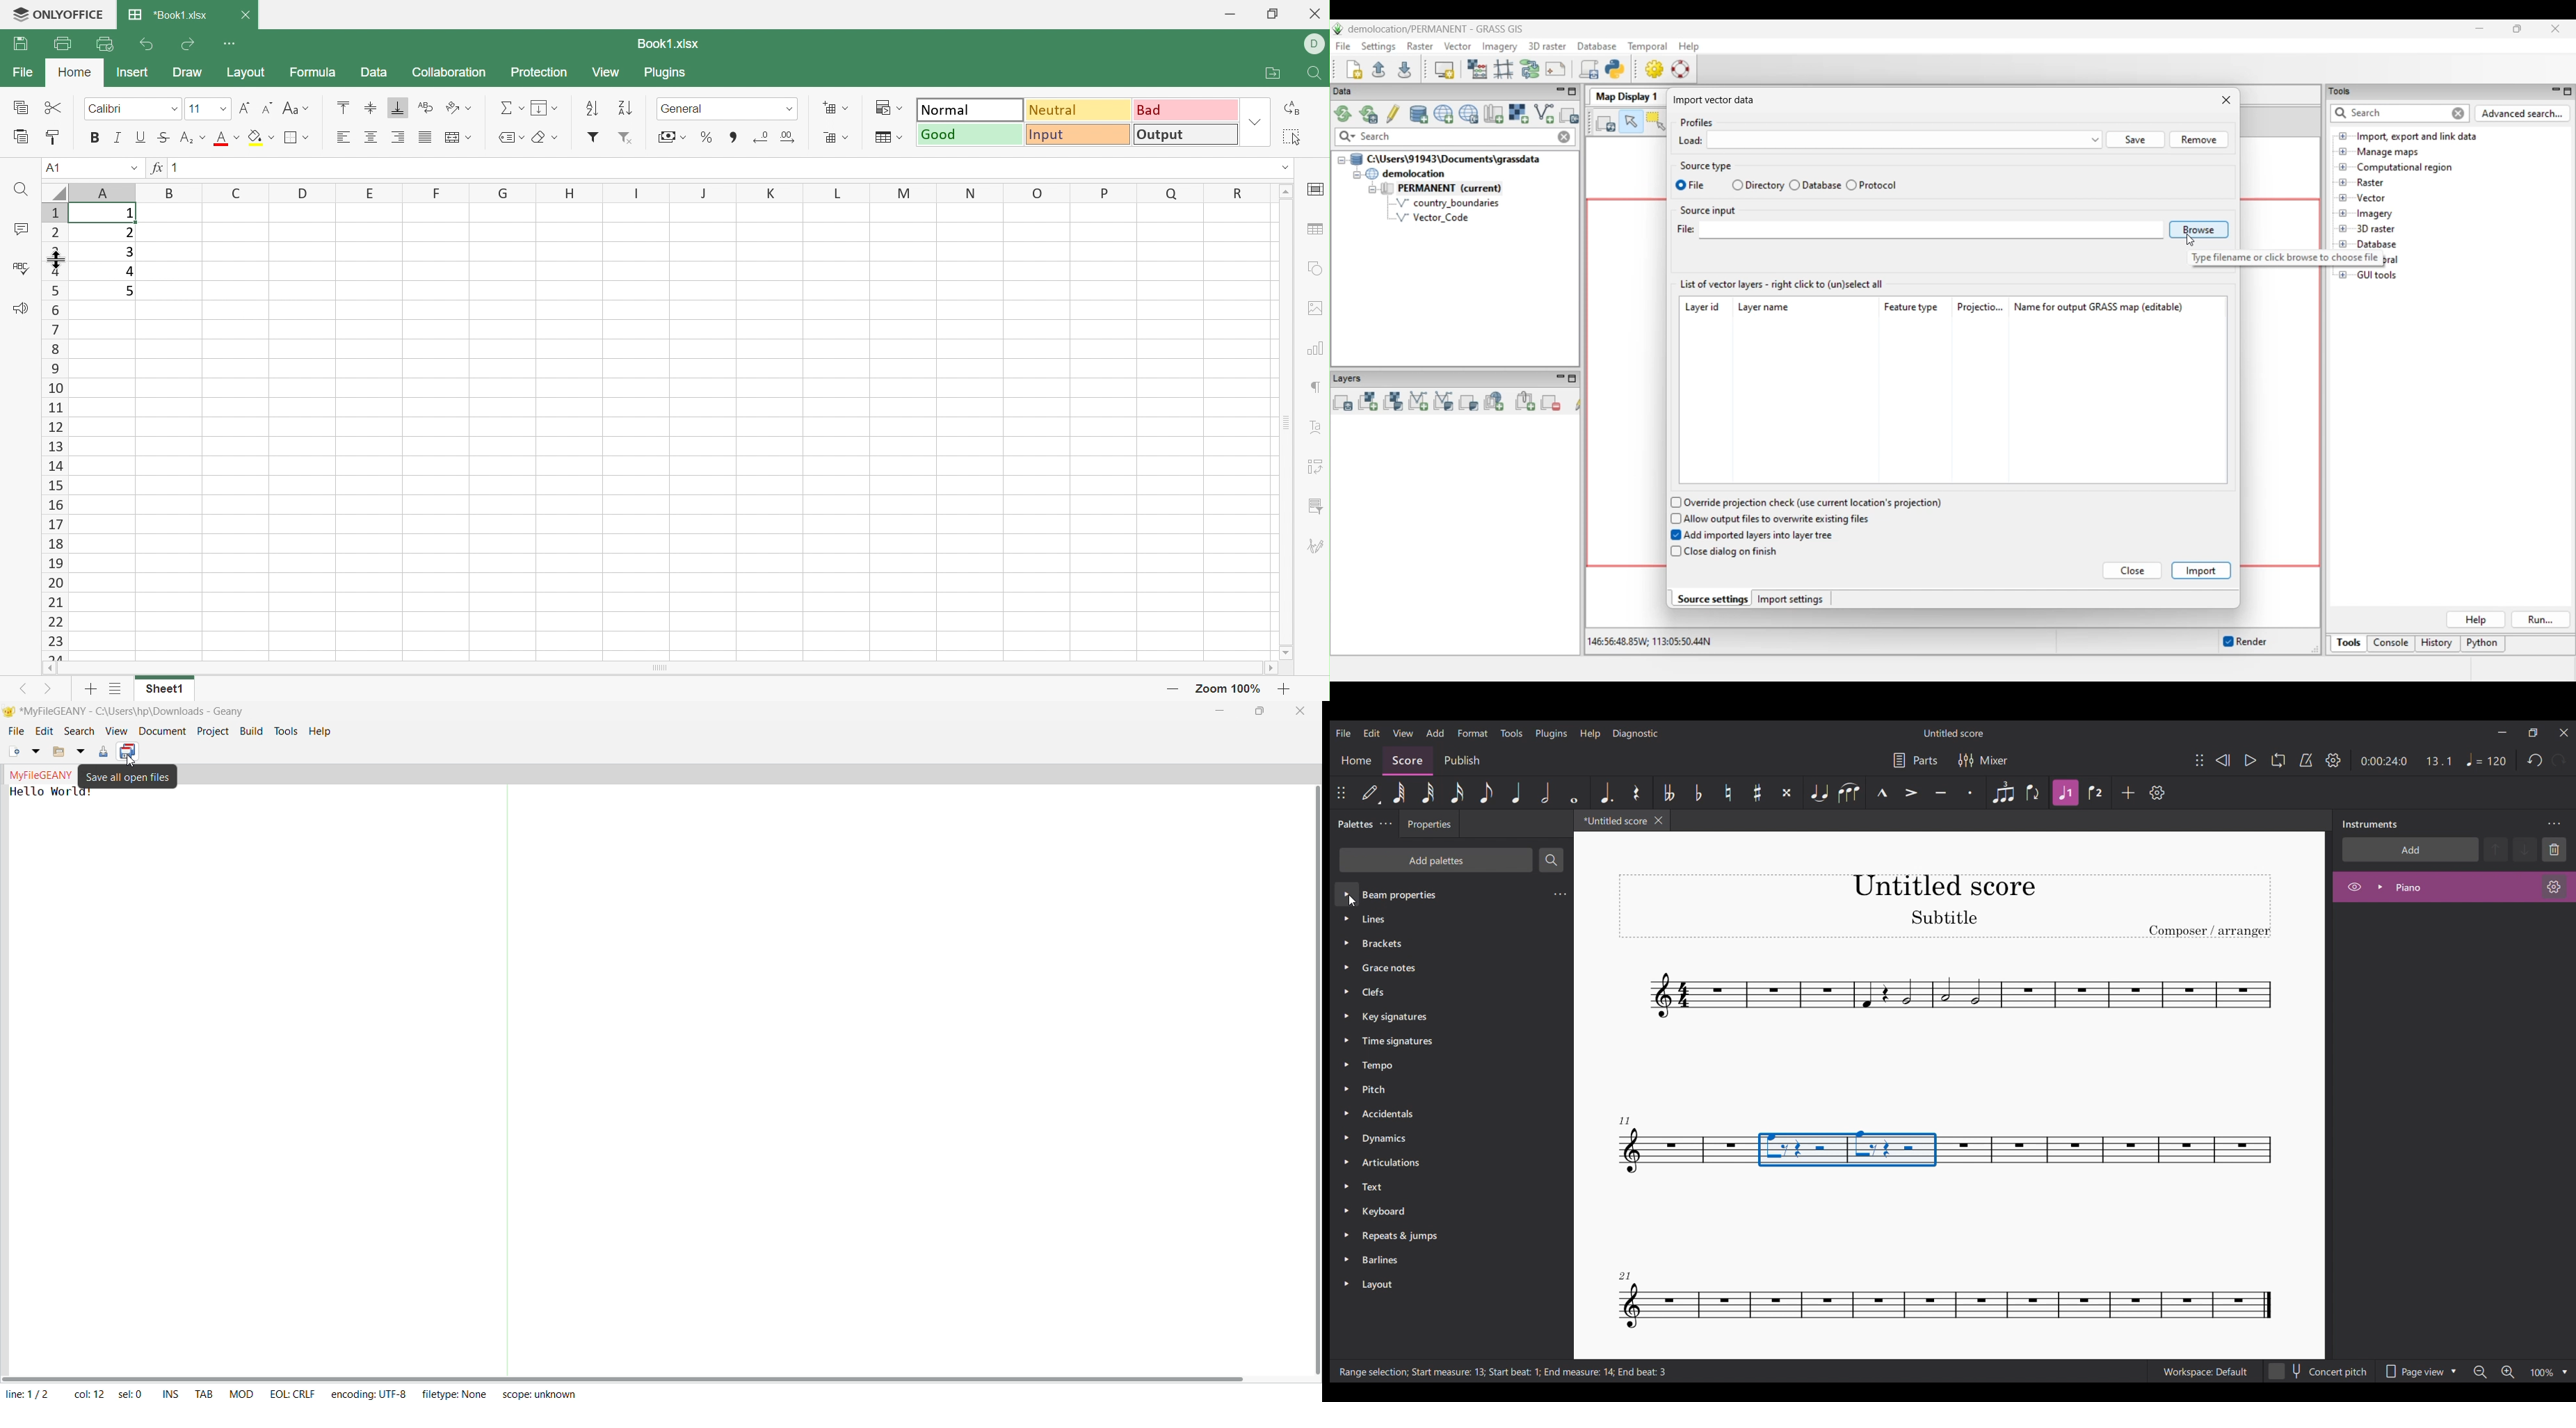 The height and width of the screenshot is (1428, 2576). I want to click on ONLYOFFICE, so click(56, 13).